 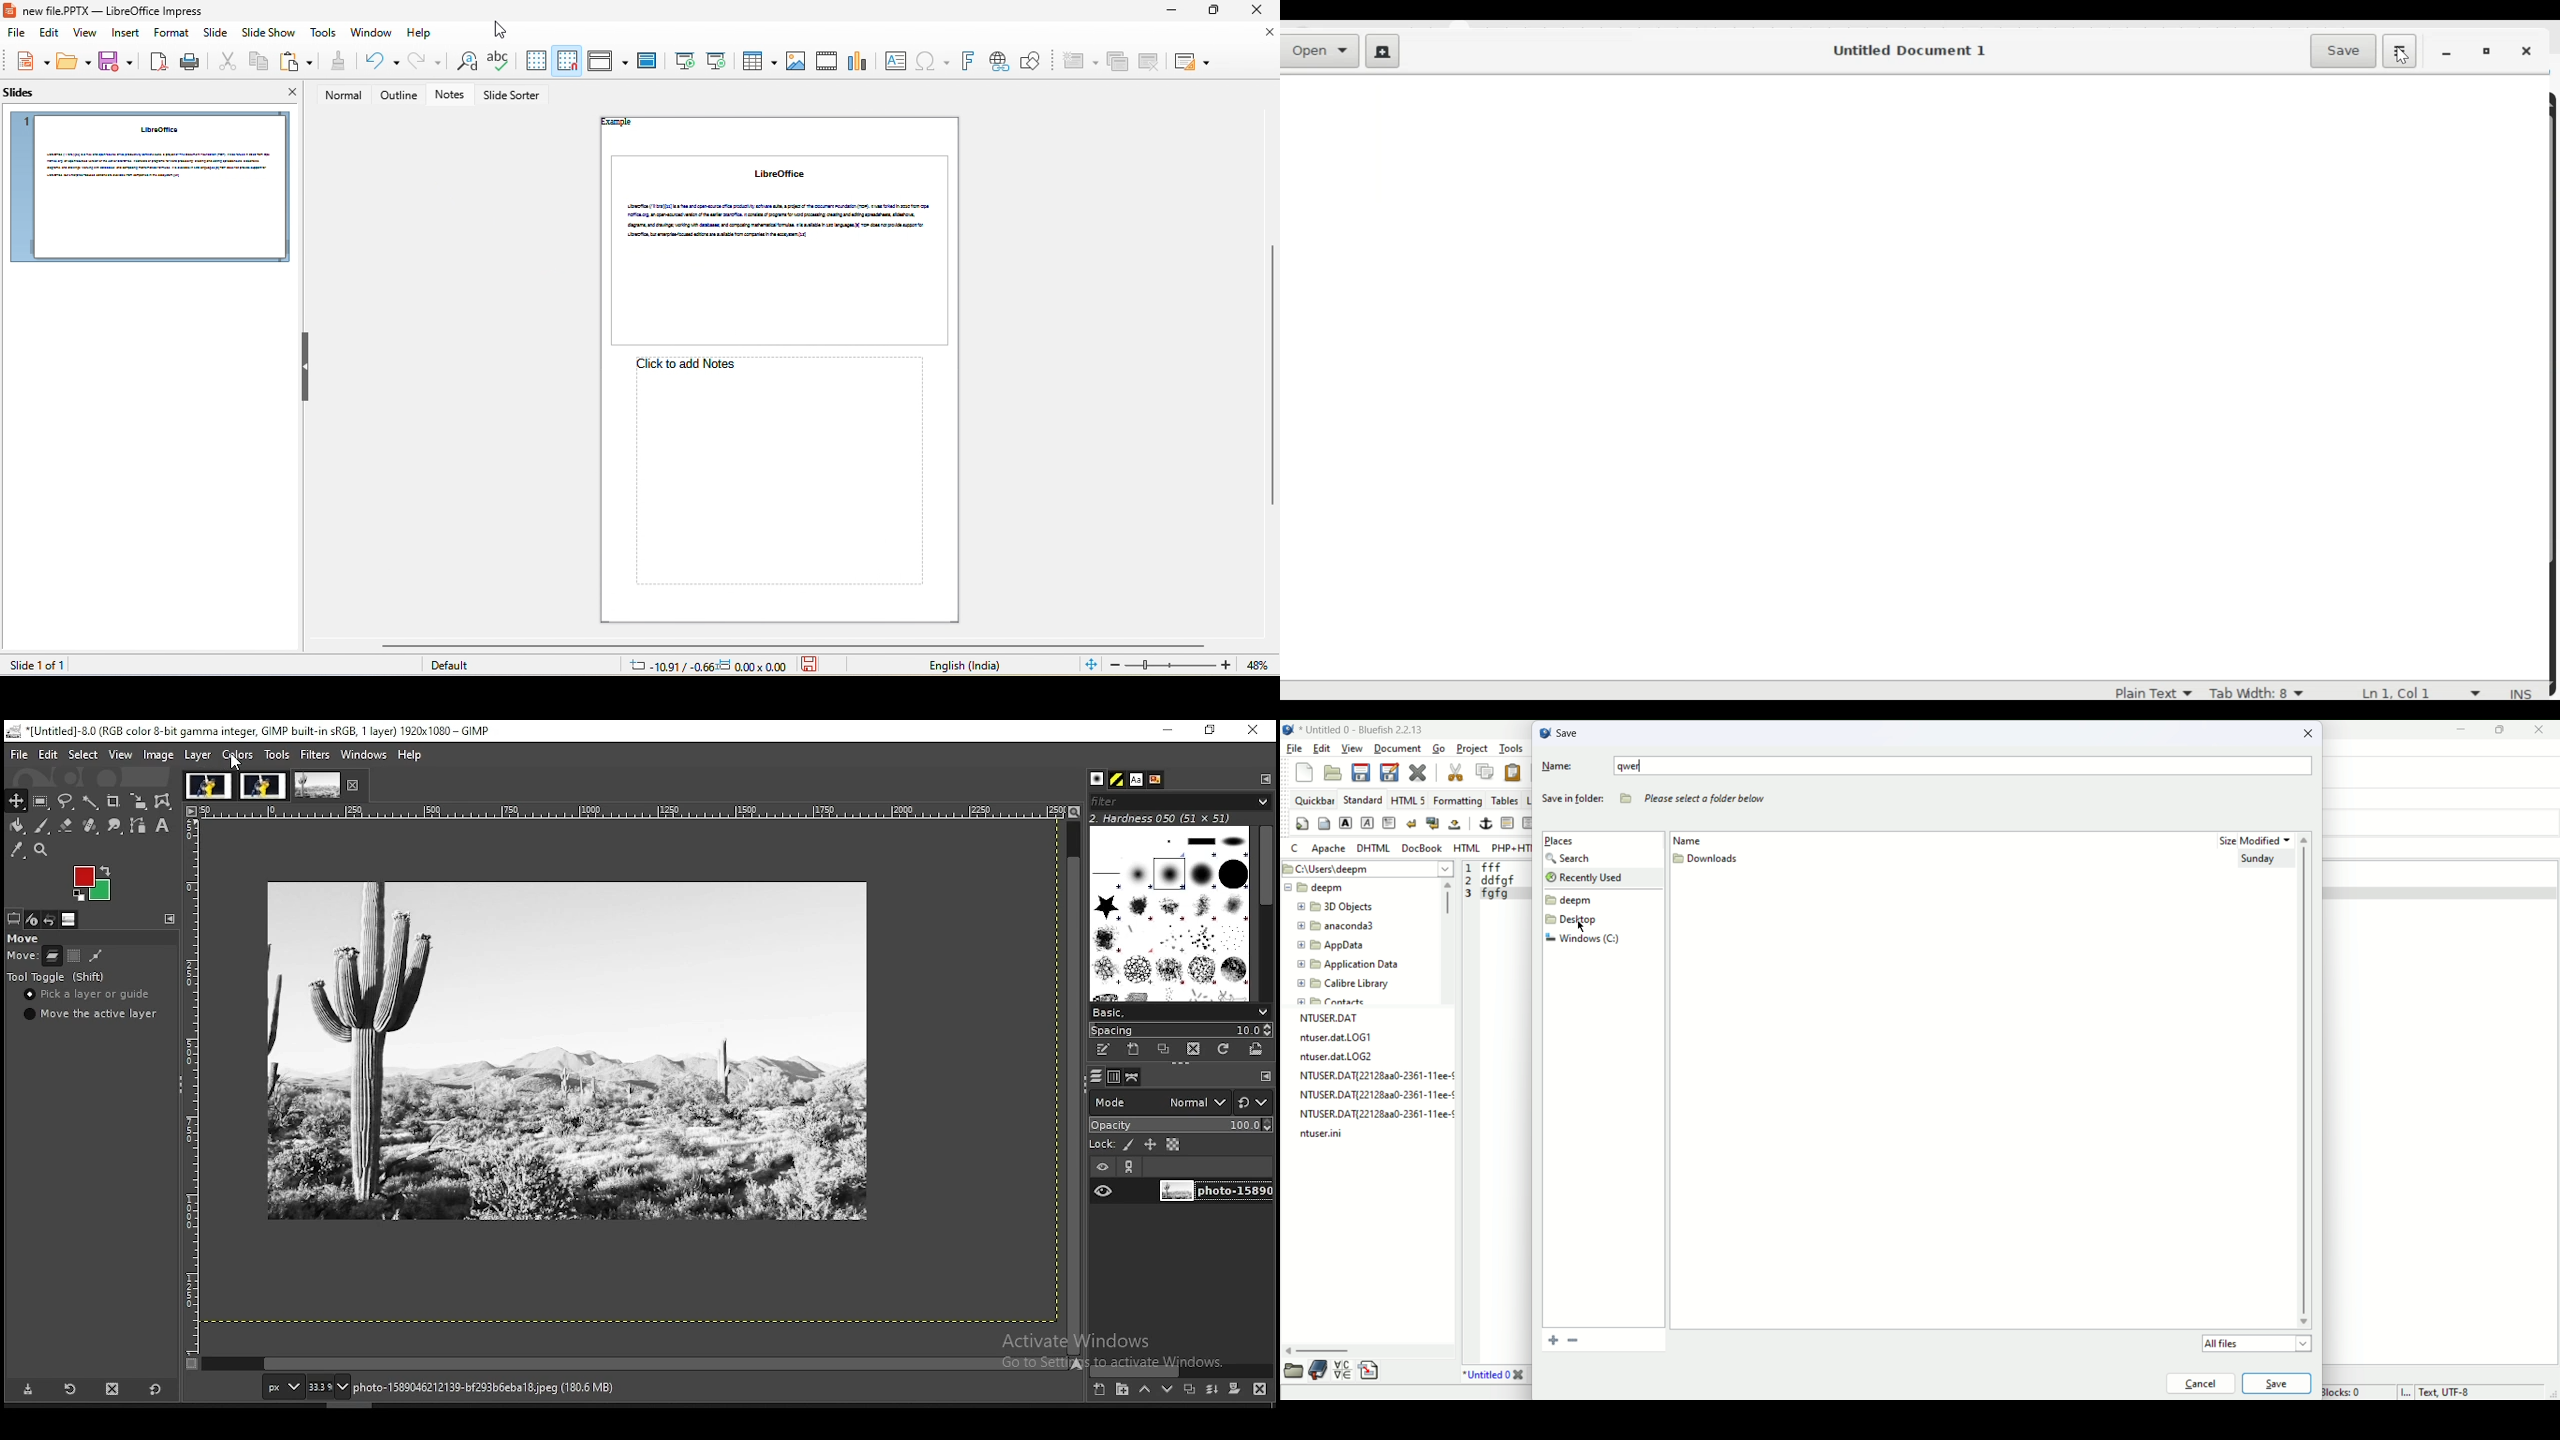 I want to click on mode, so click(x=1159, y=1101).